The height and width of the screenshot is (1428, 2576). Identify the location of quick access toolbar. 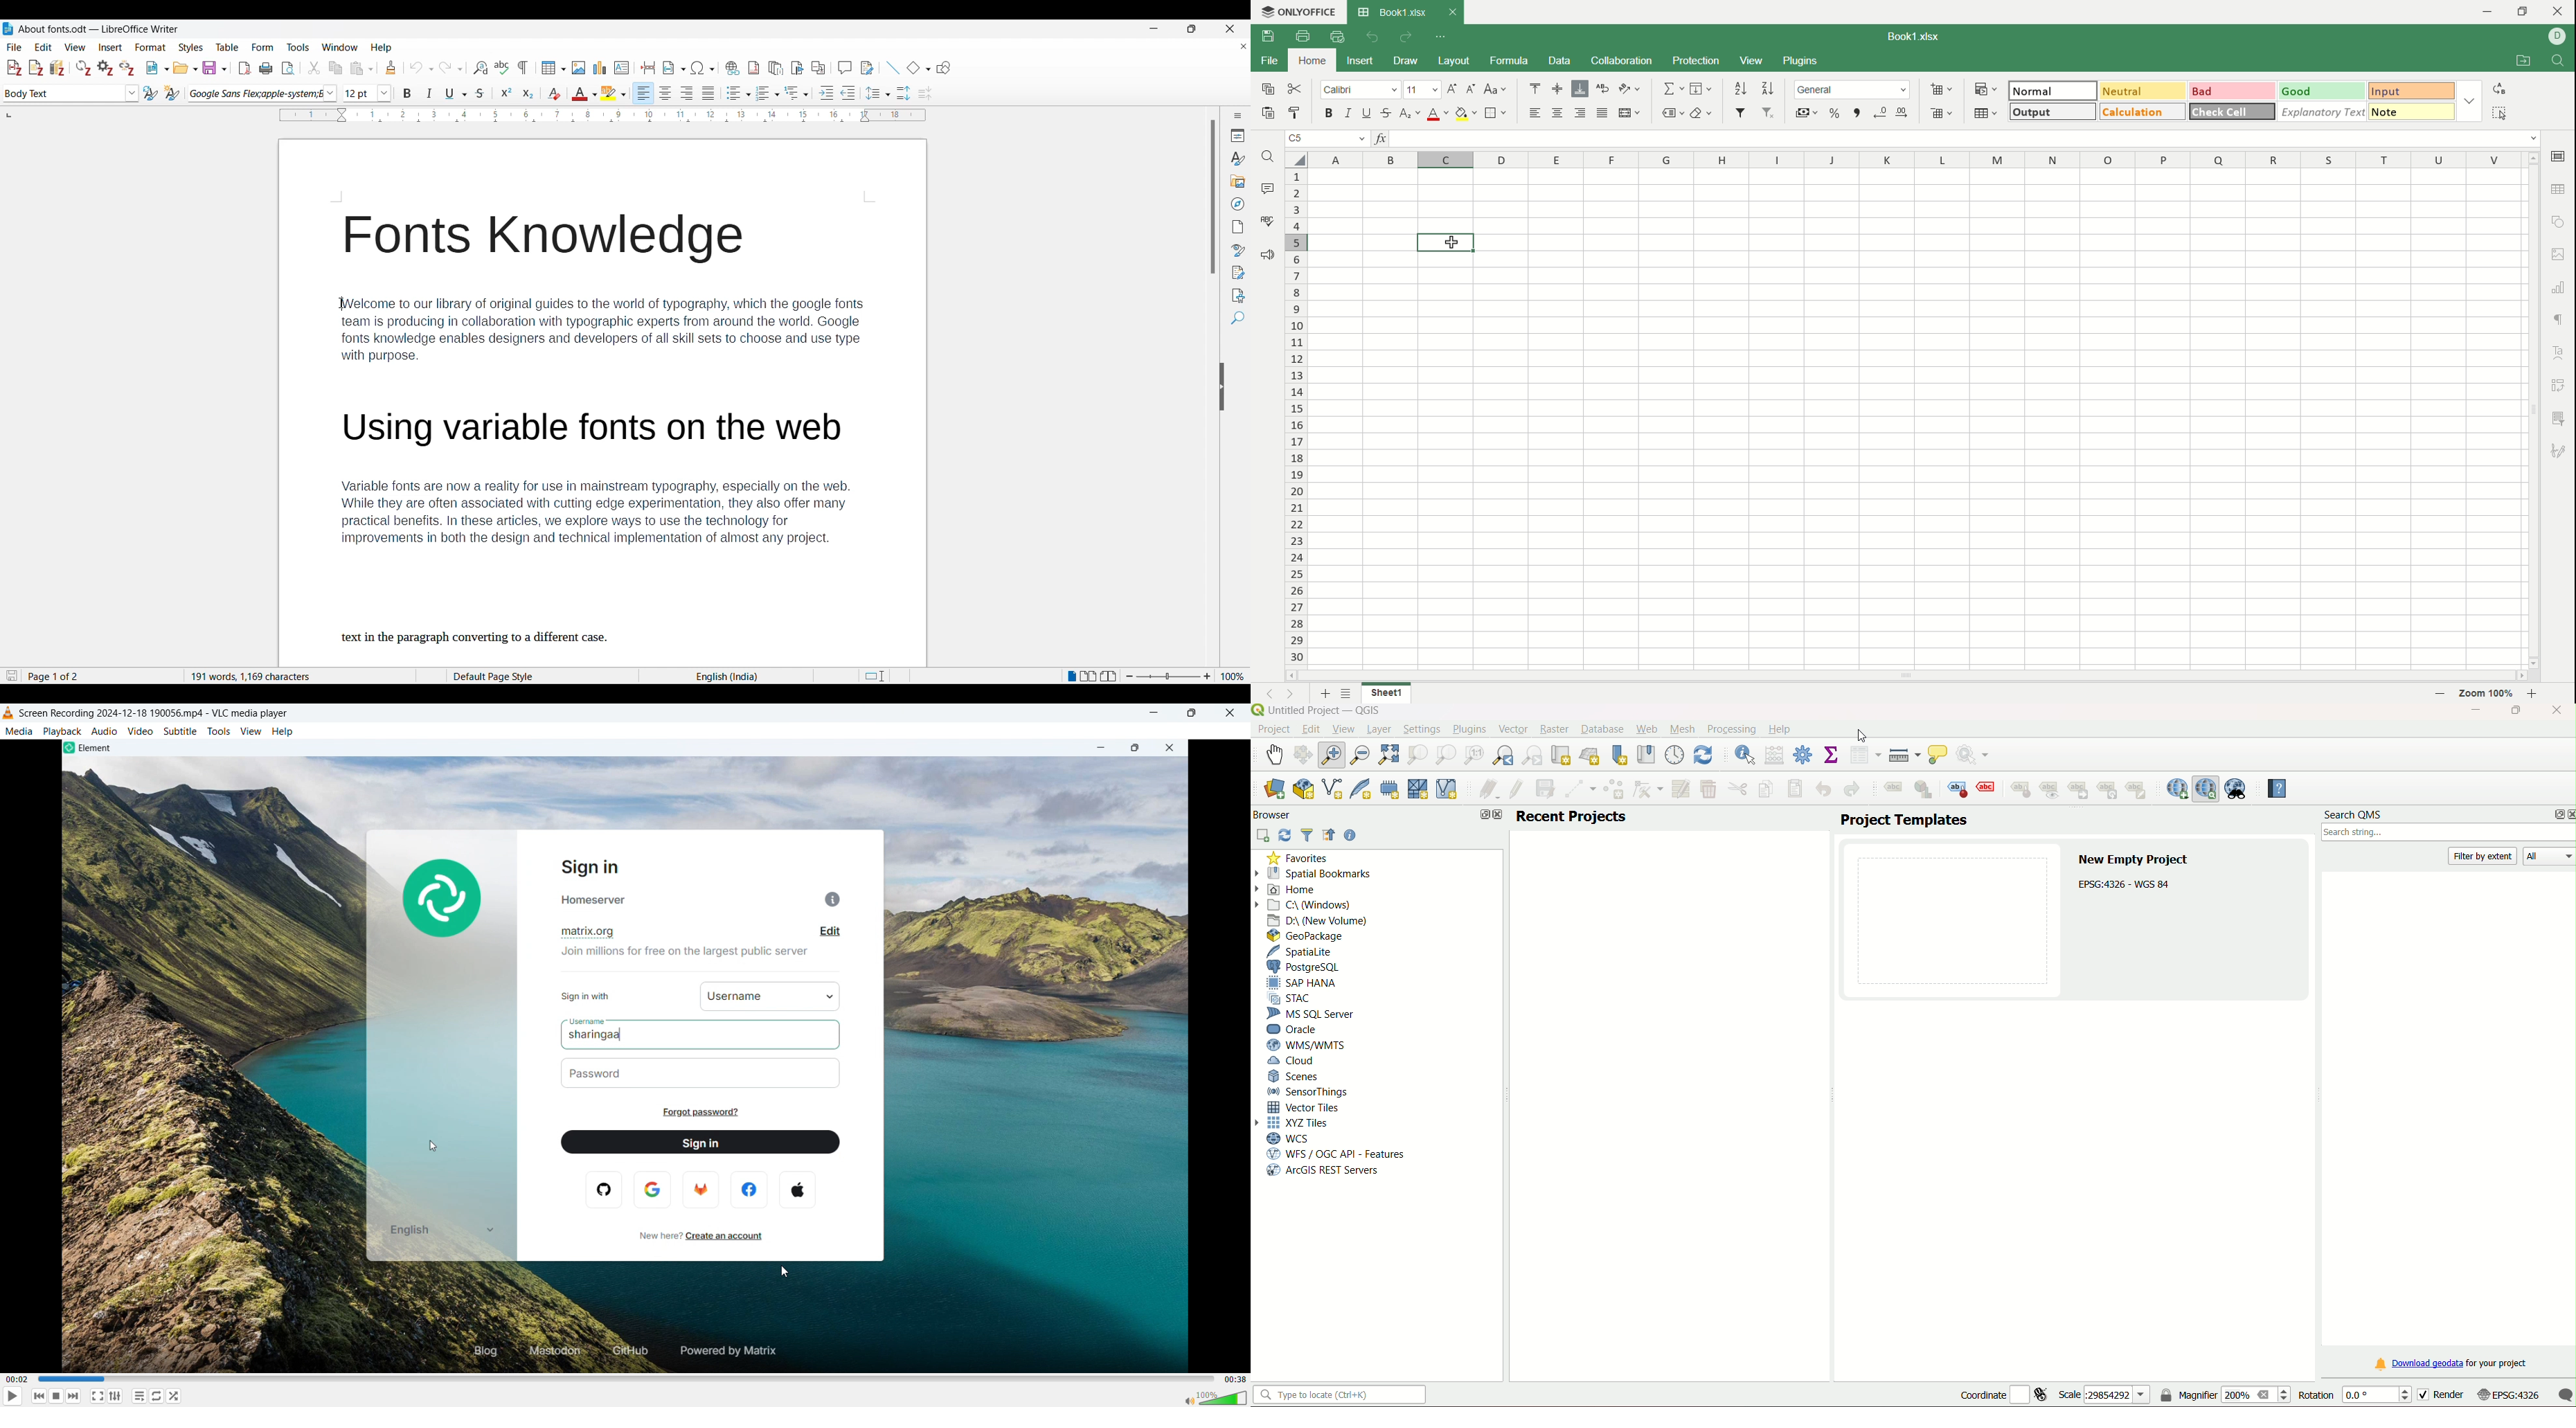
(1442, 38).